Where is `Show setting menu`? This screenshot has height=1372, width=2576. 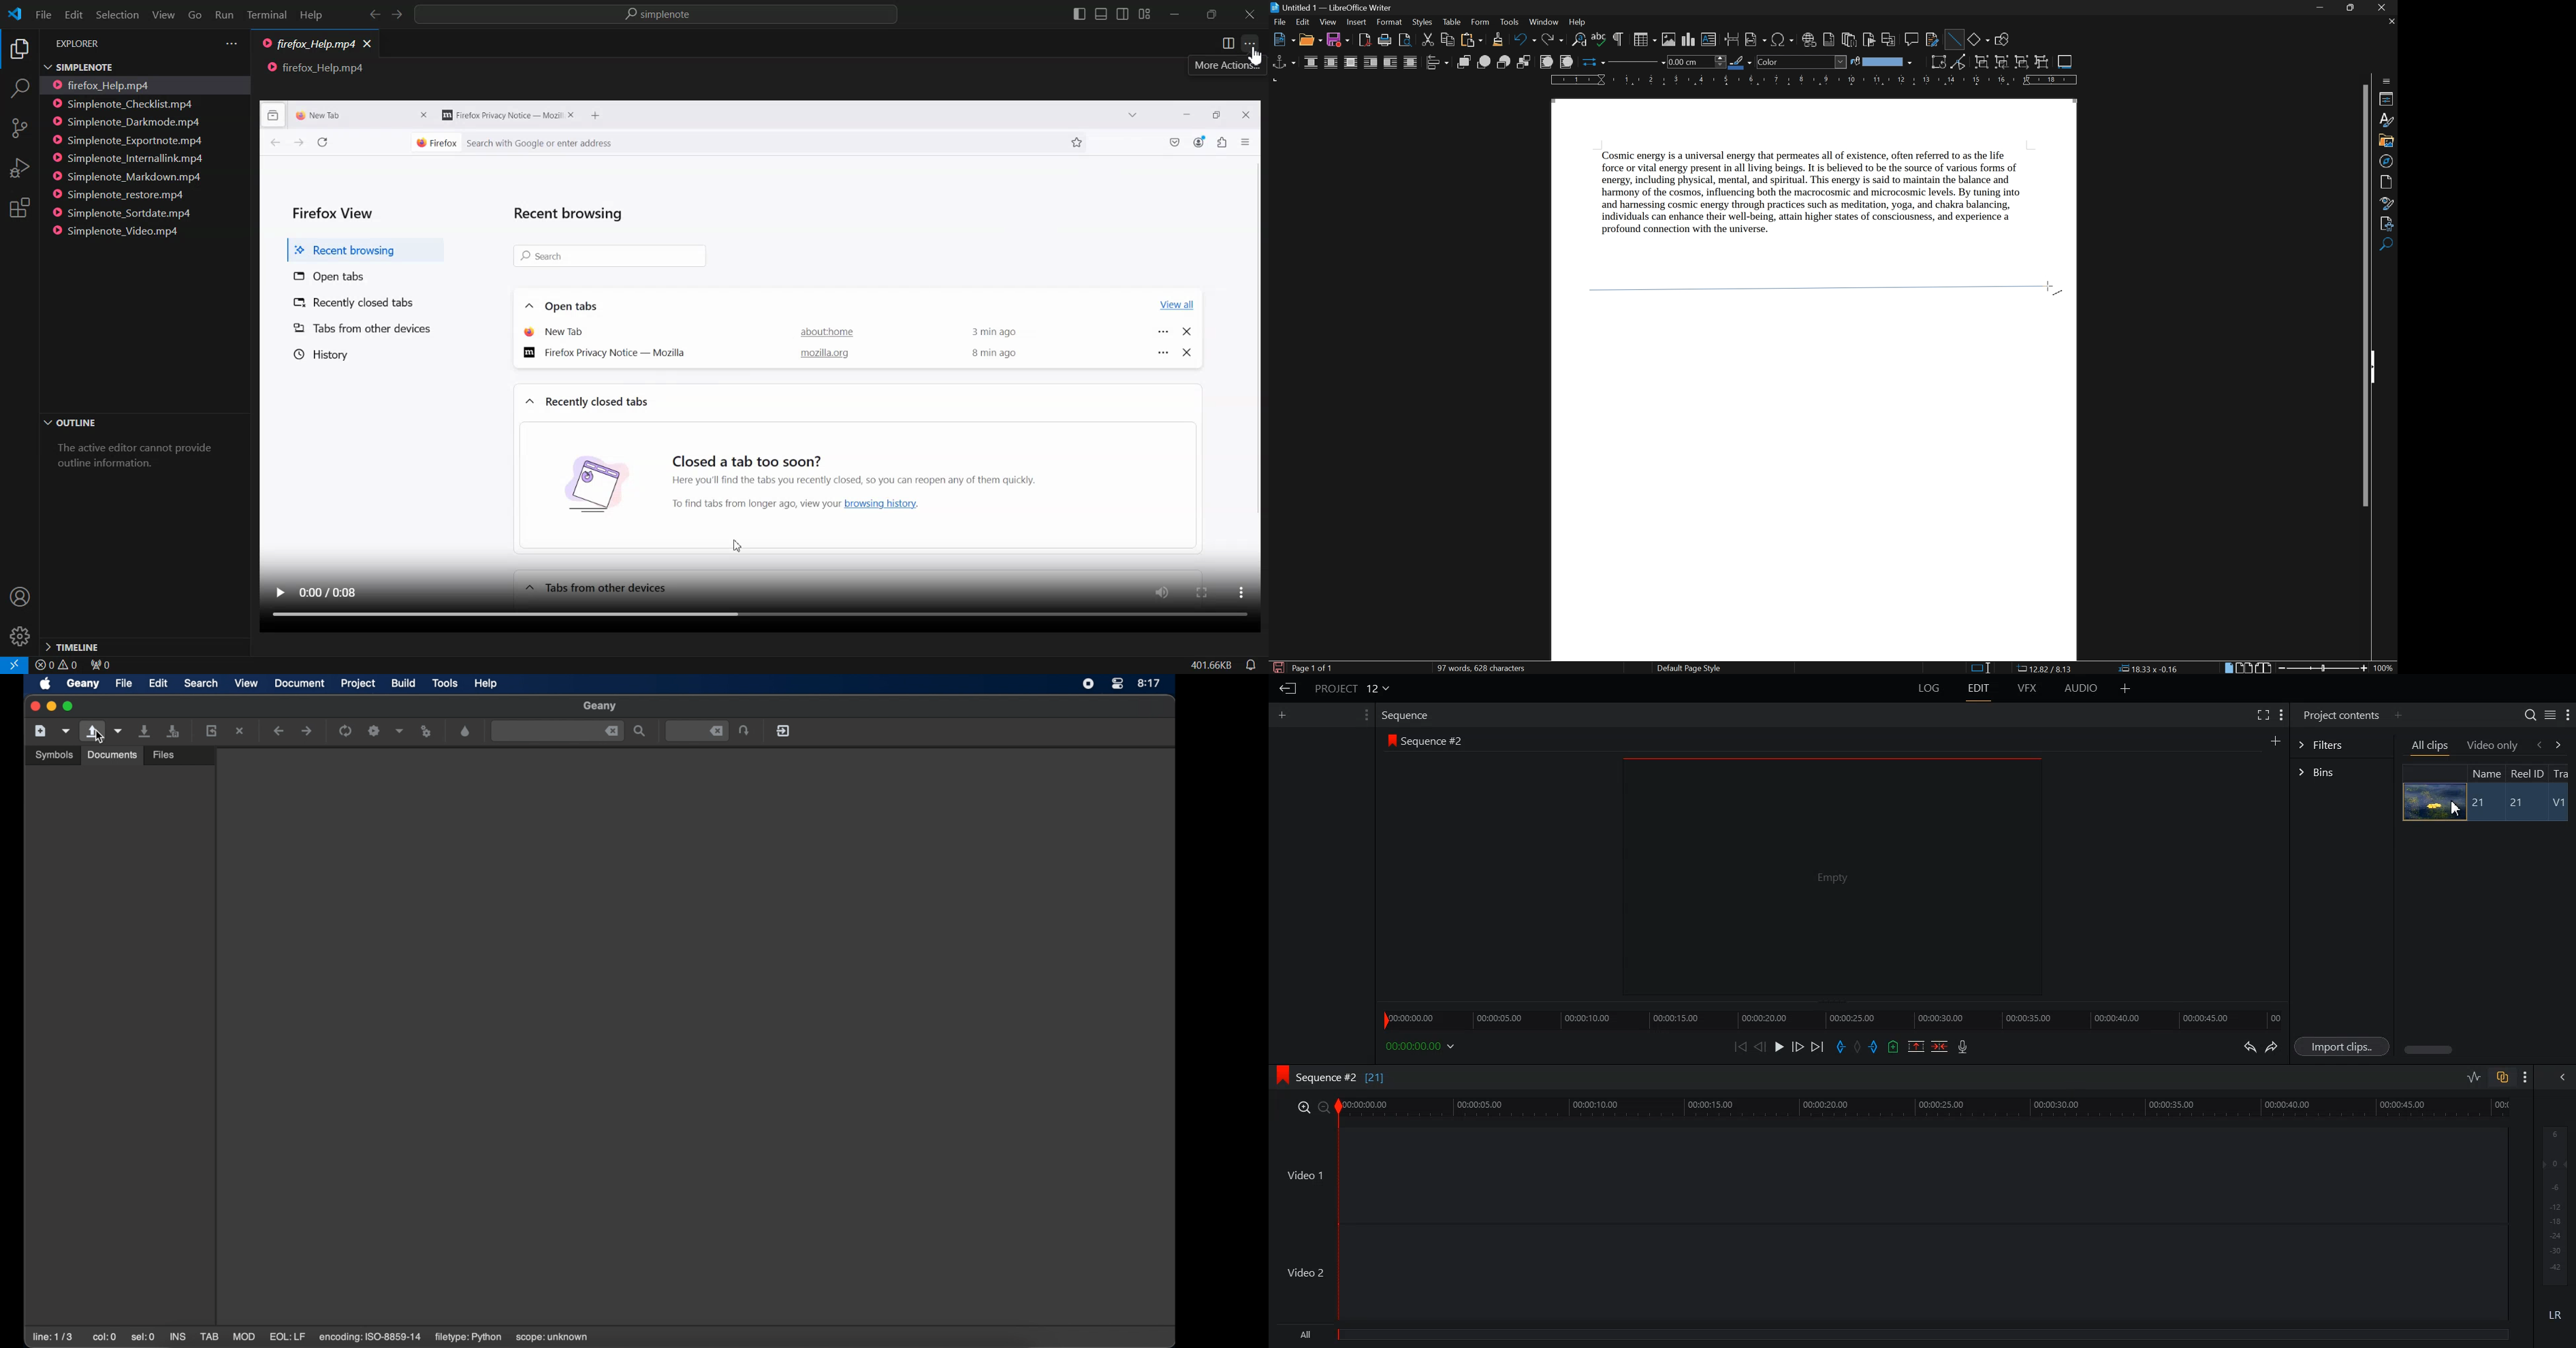 Show setting menu is located at coordinates (2568, 716).